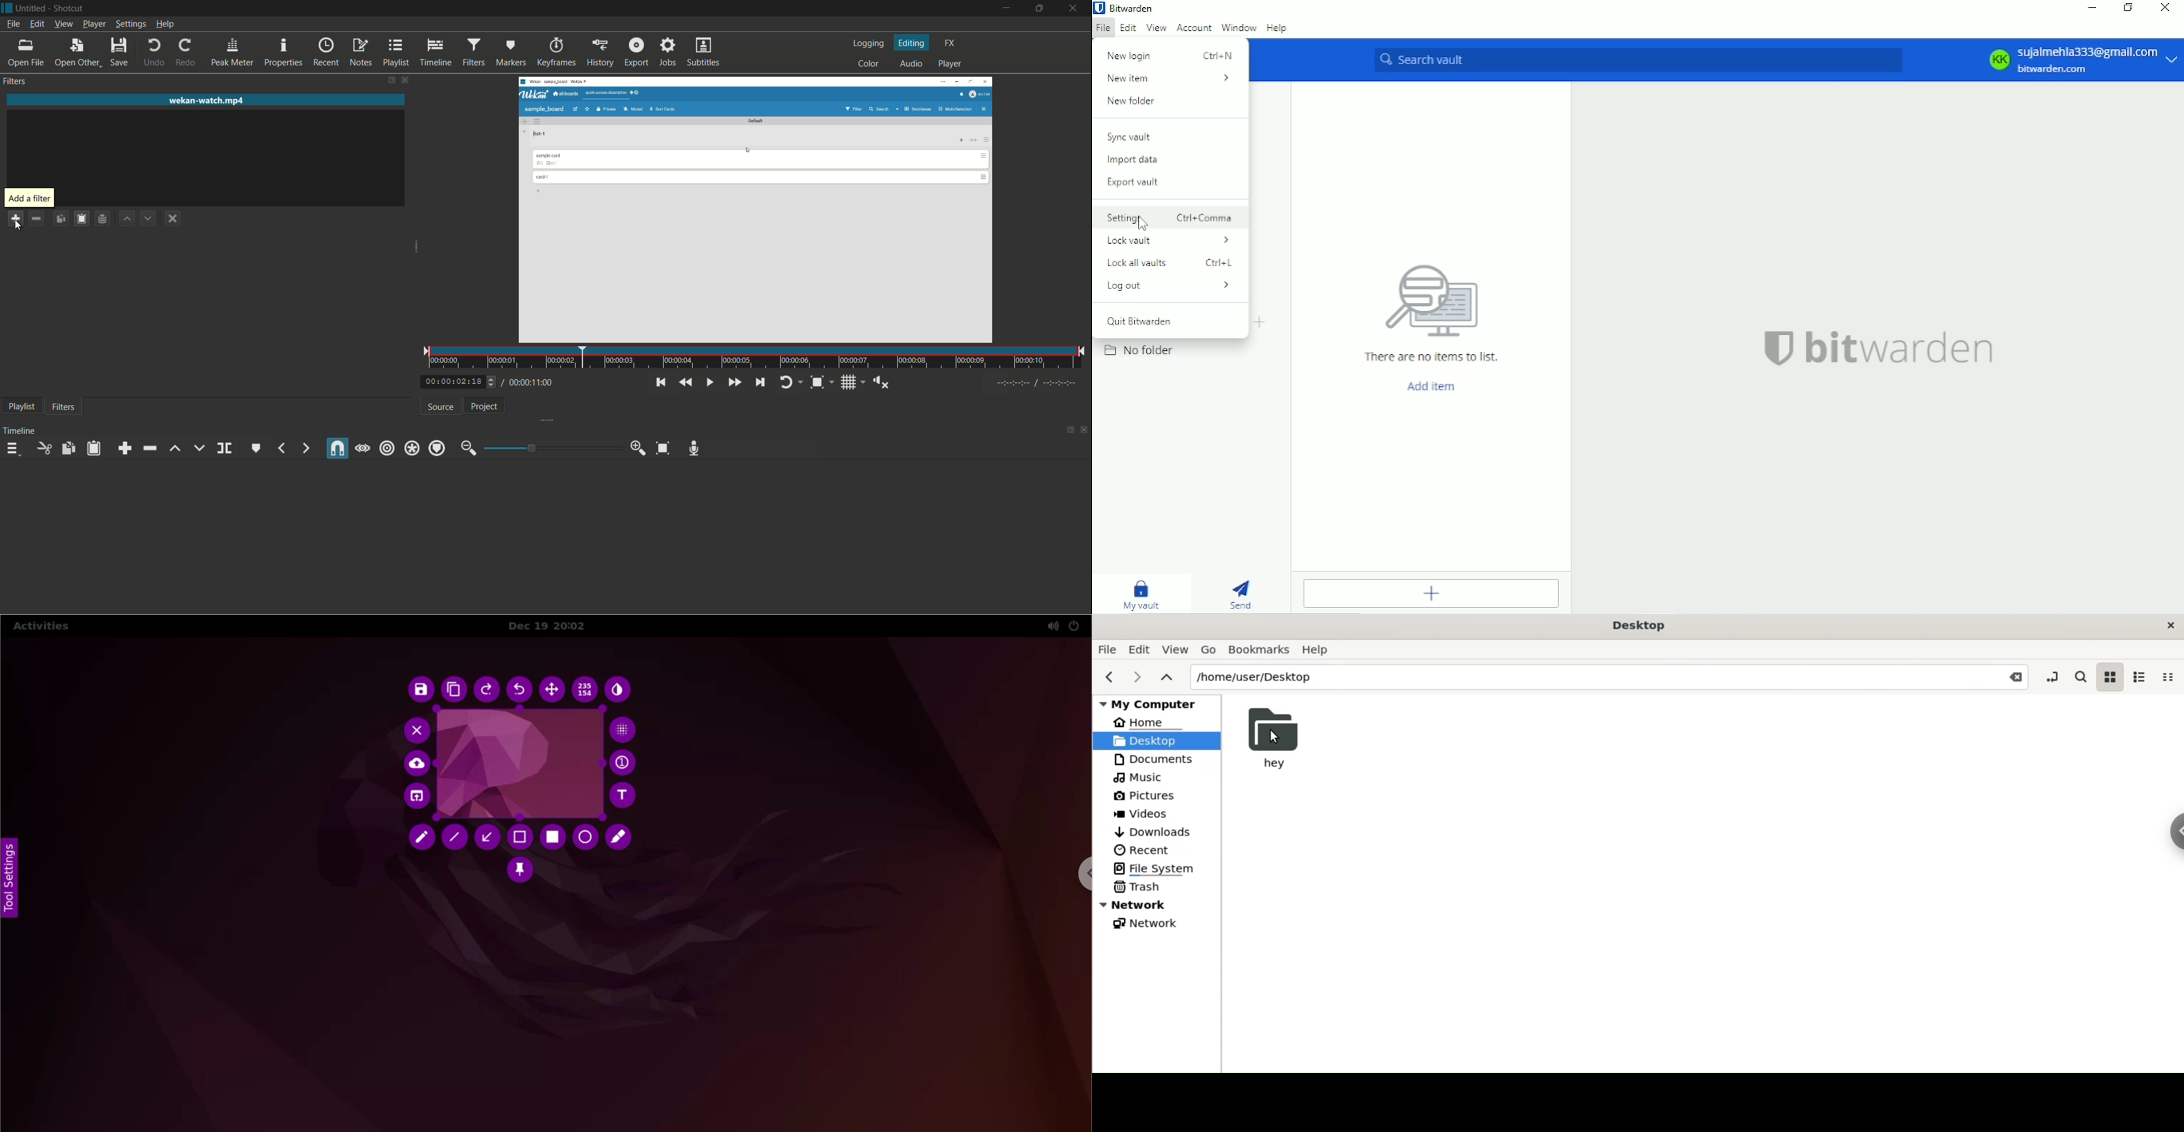  Describe the element at coordinates (1773, 349) in the screenshot. I see `logo` at that location.